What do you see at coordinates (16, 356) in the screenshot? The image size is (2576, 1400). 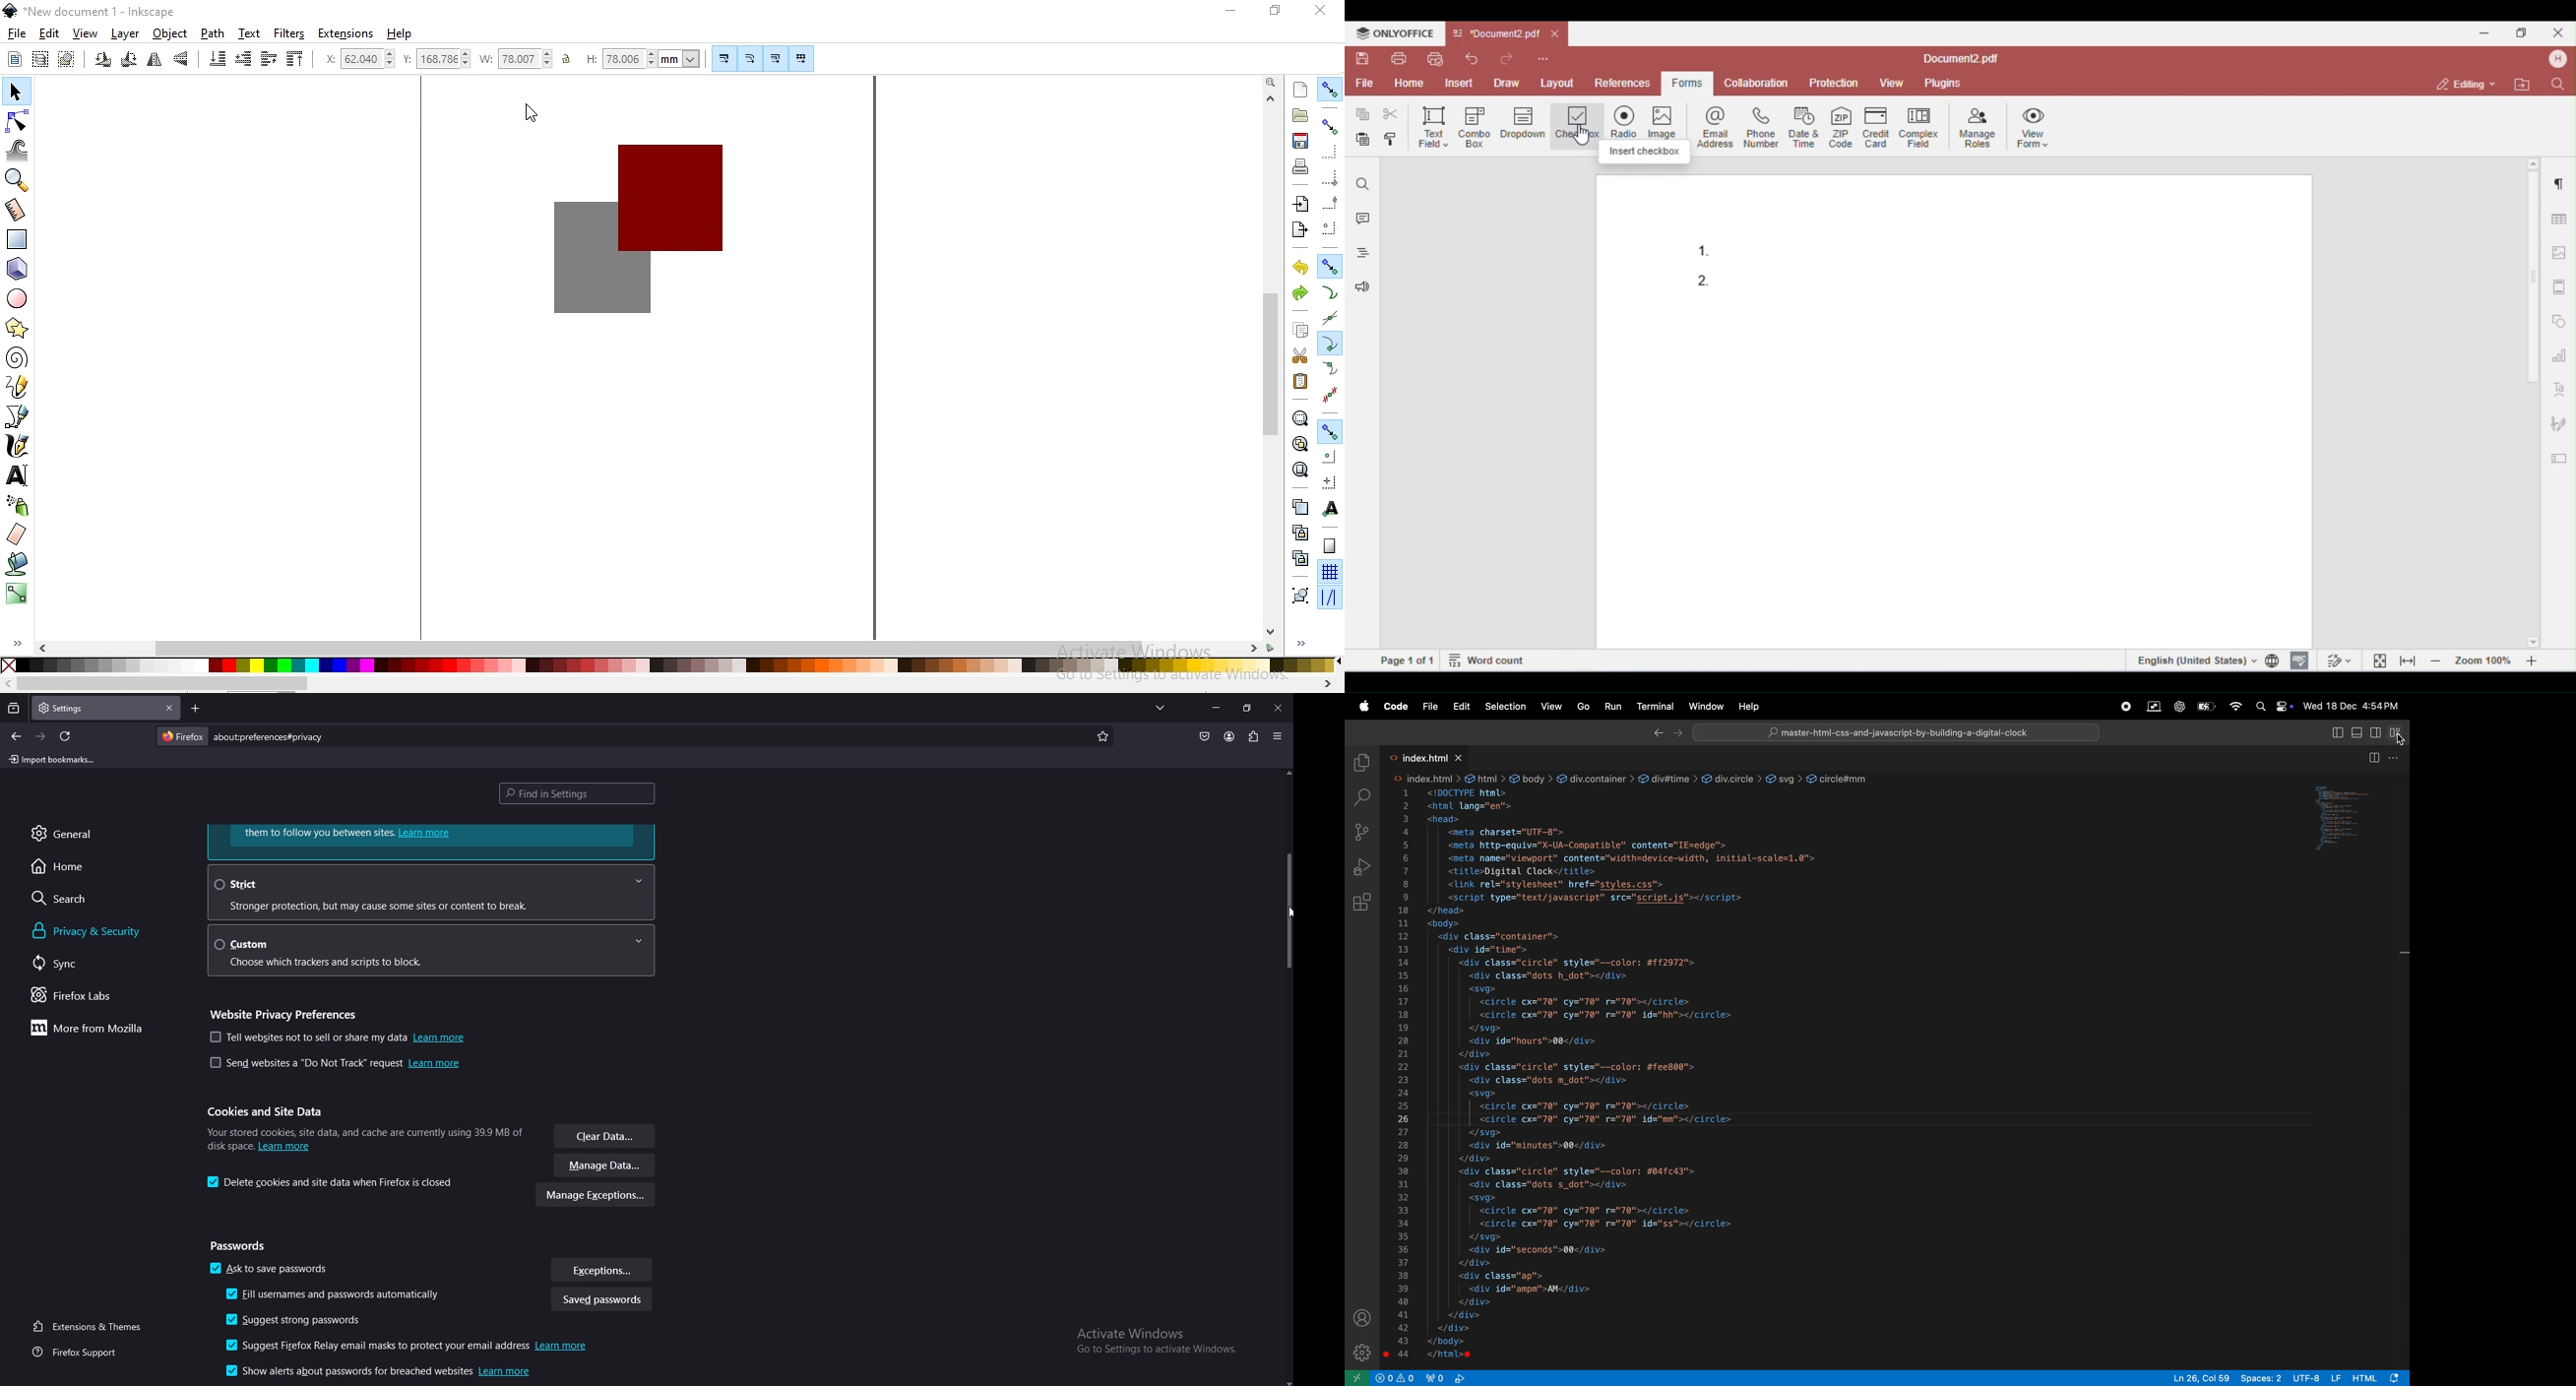 I see `create spiral` at bounding box center [16, 356].